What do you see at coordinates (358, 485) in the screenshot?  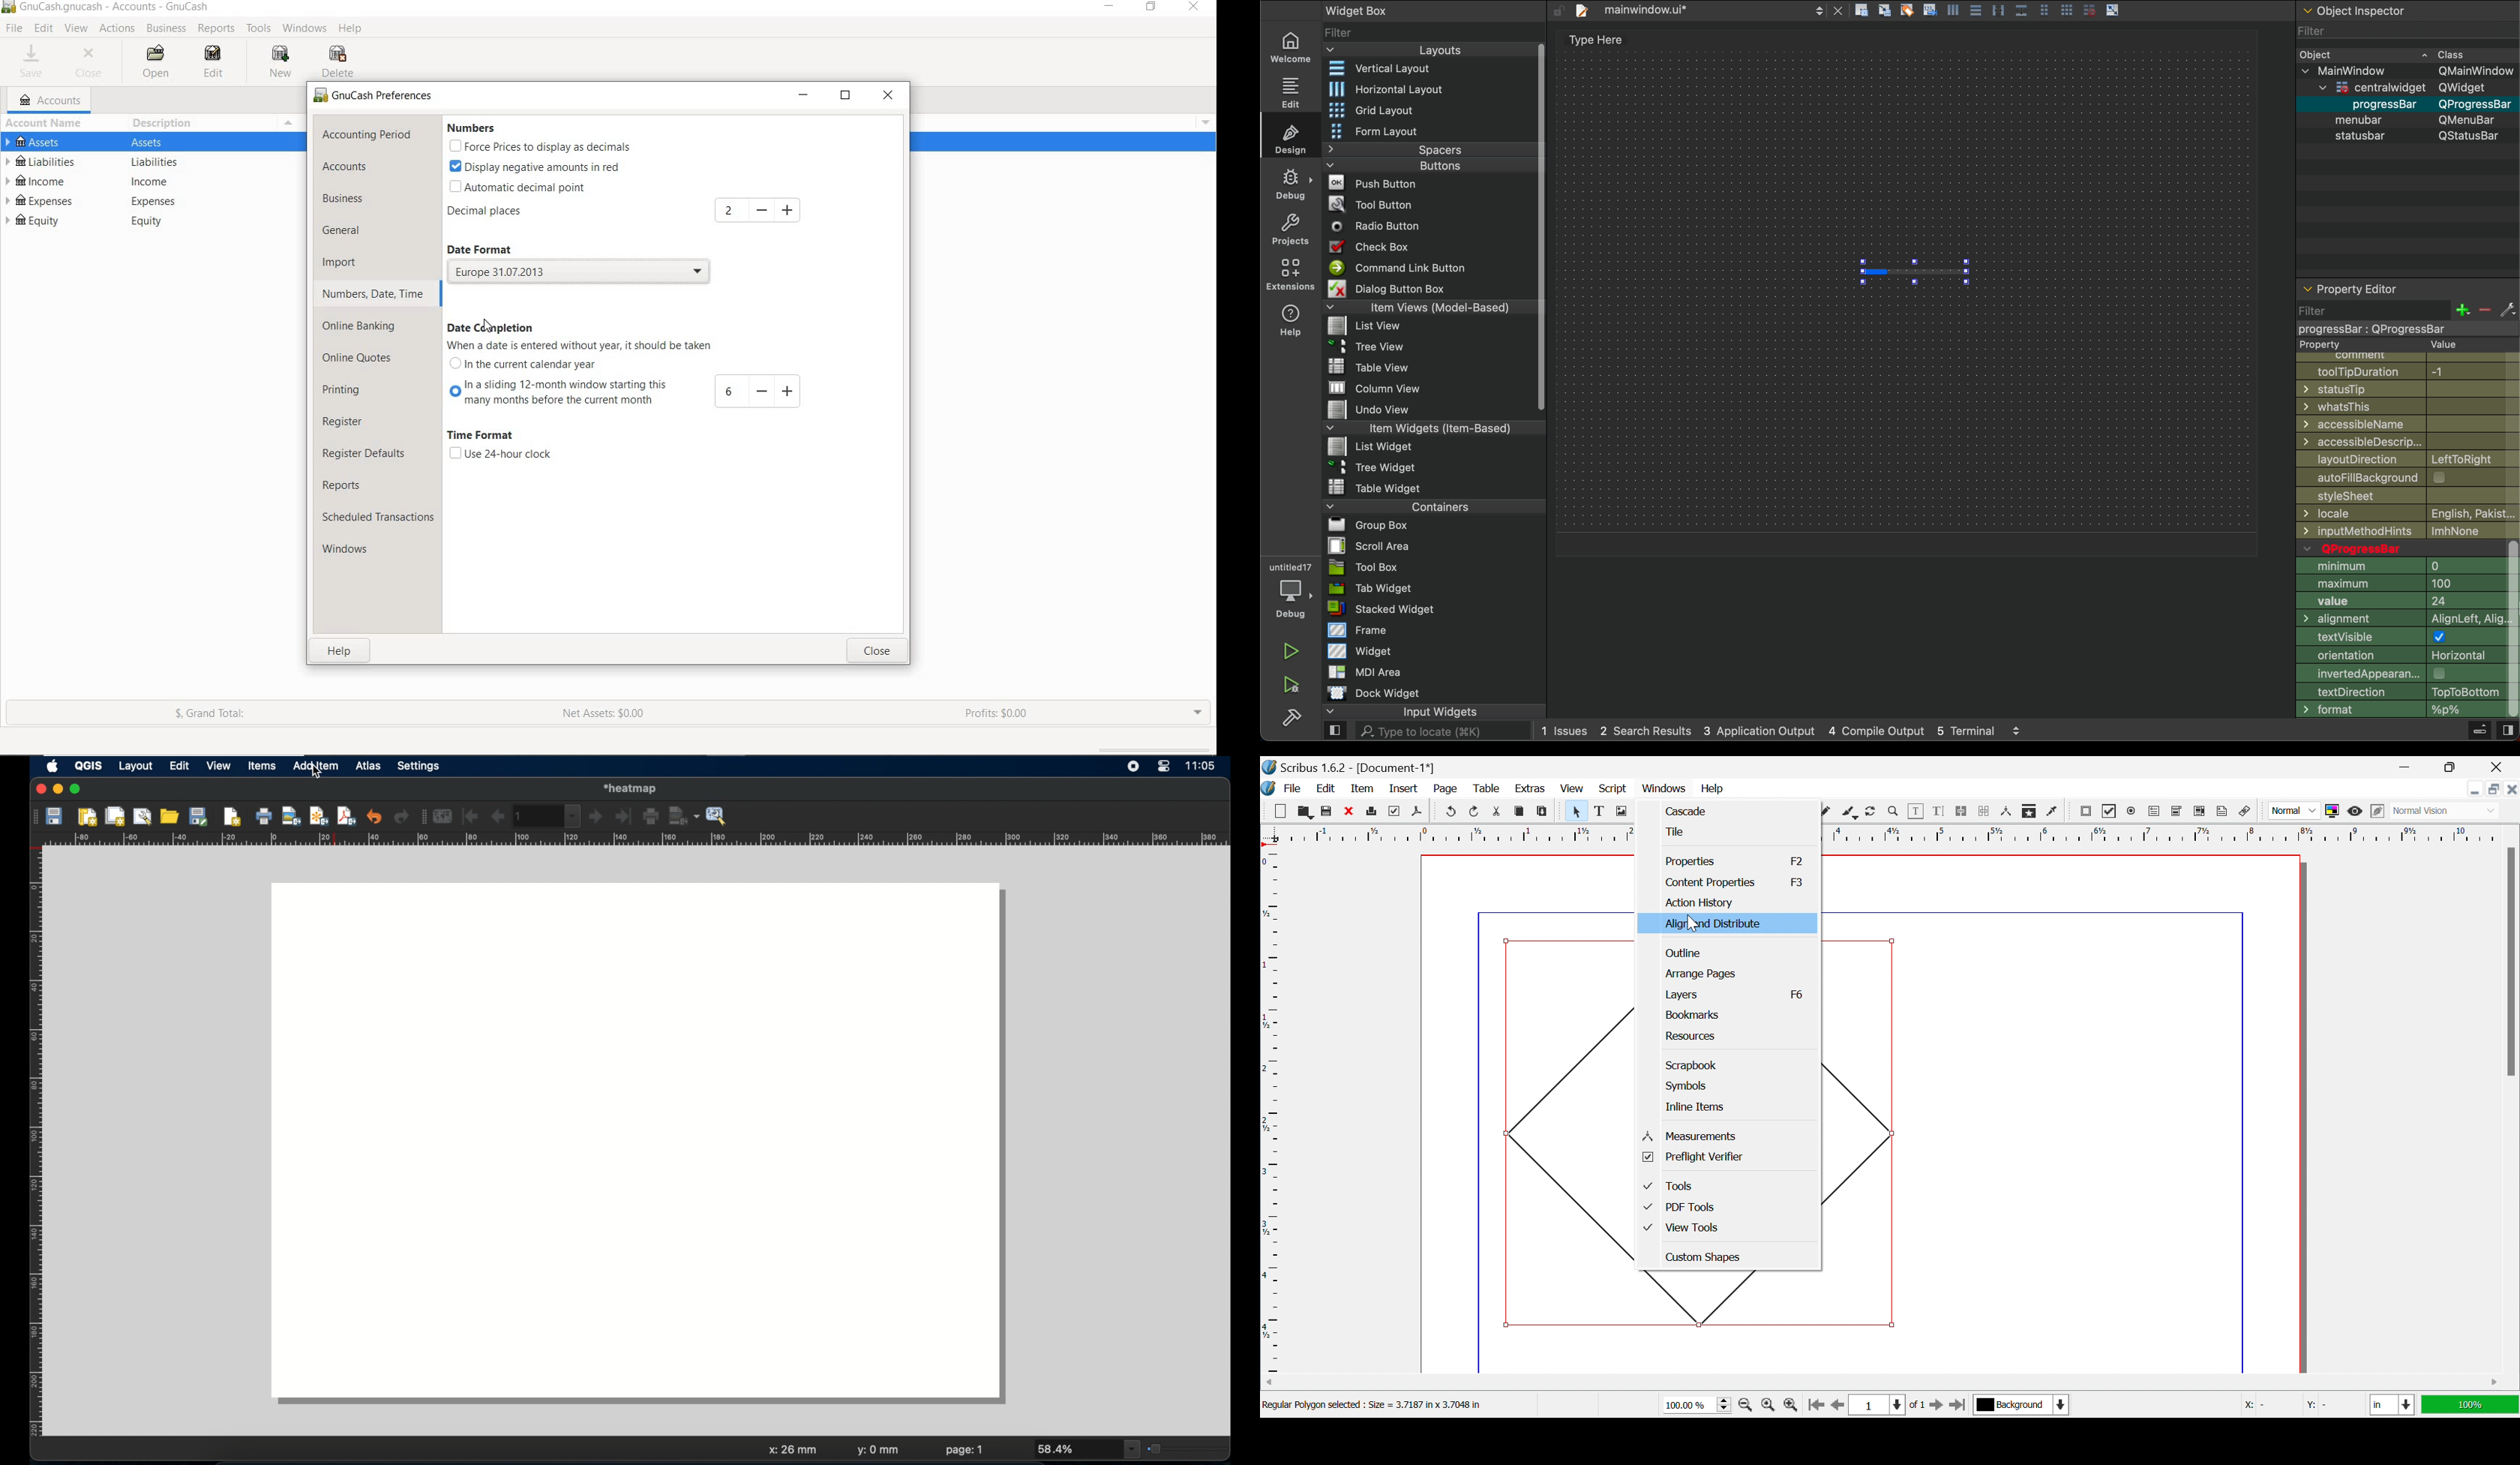 I see `reports` at bounding box center [358, 485].